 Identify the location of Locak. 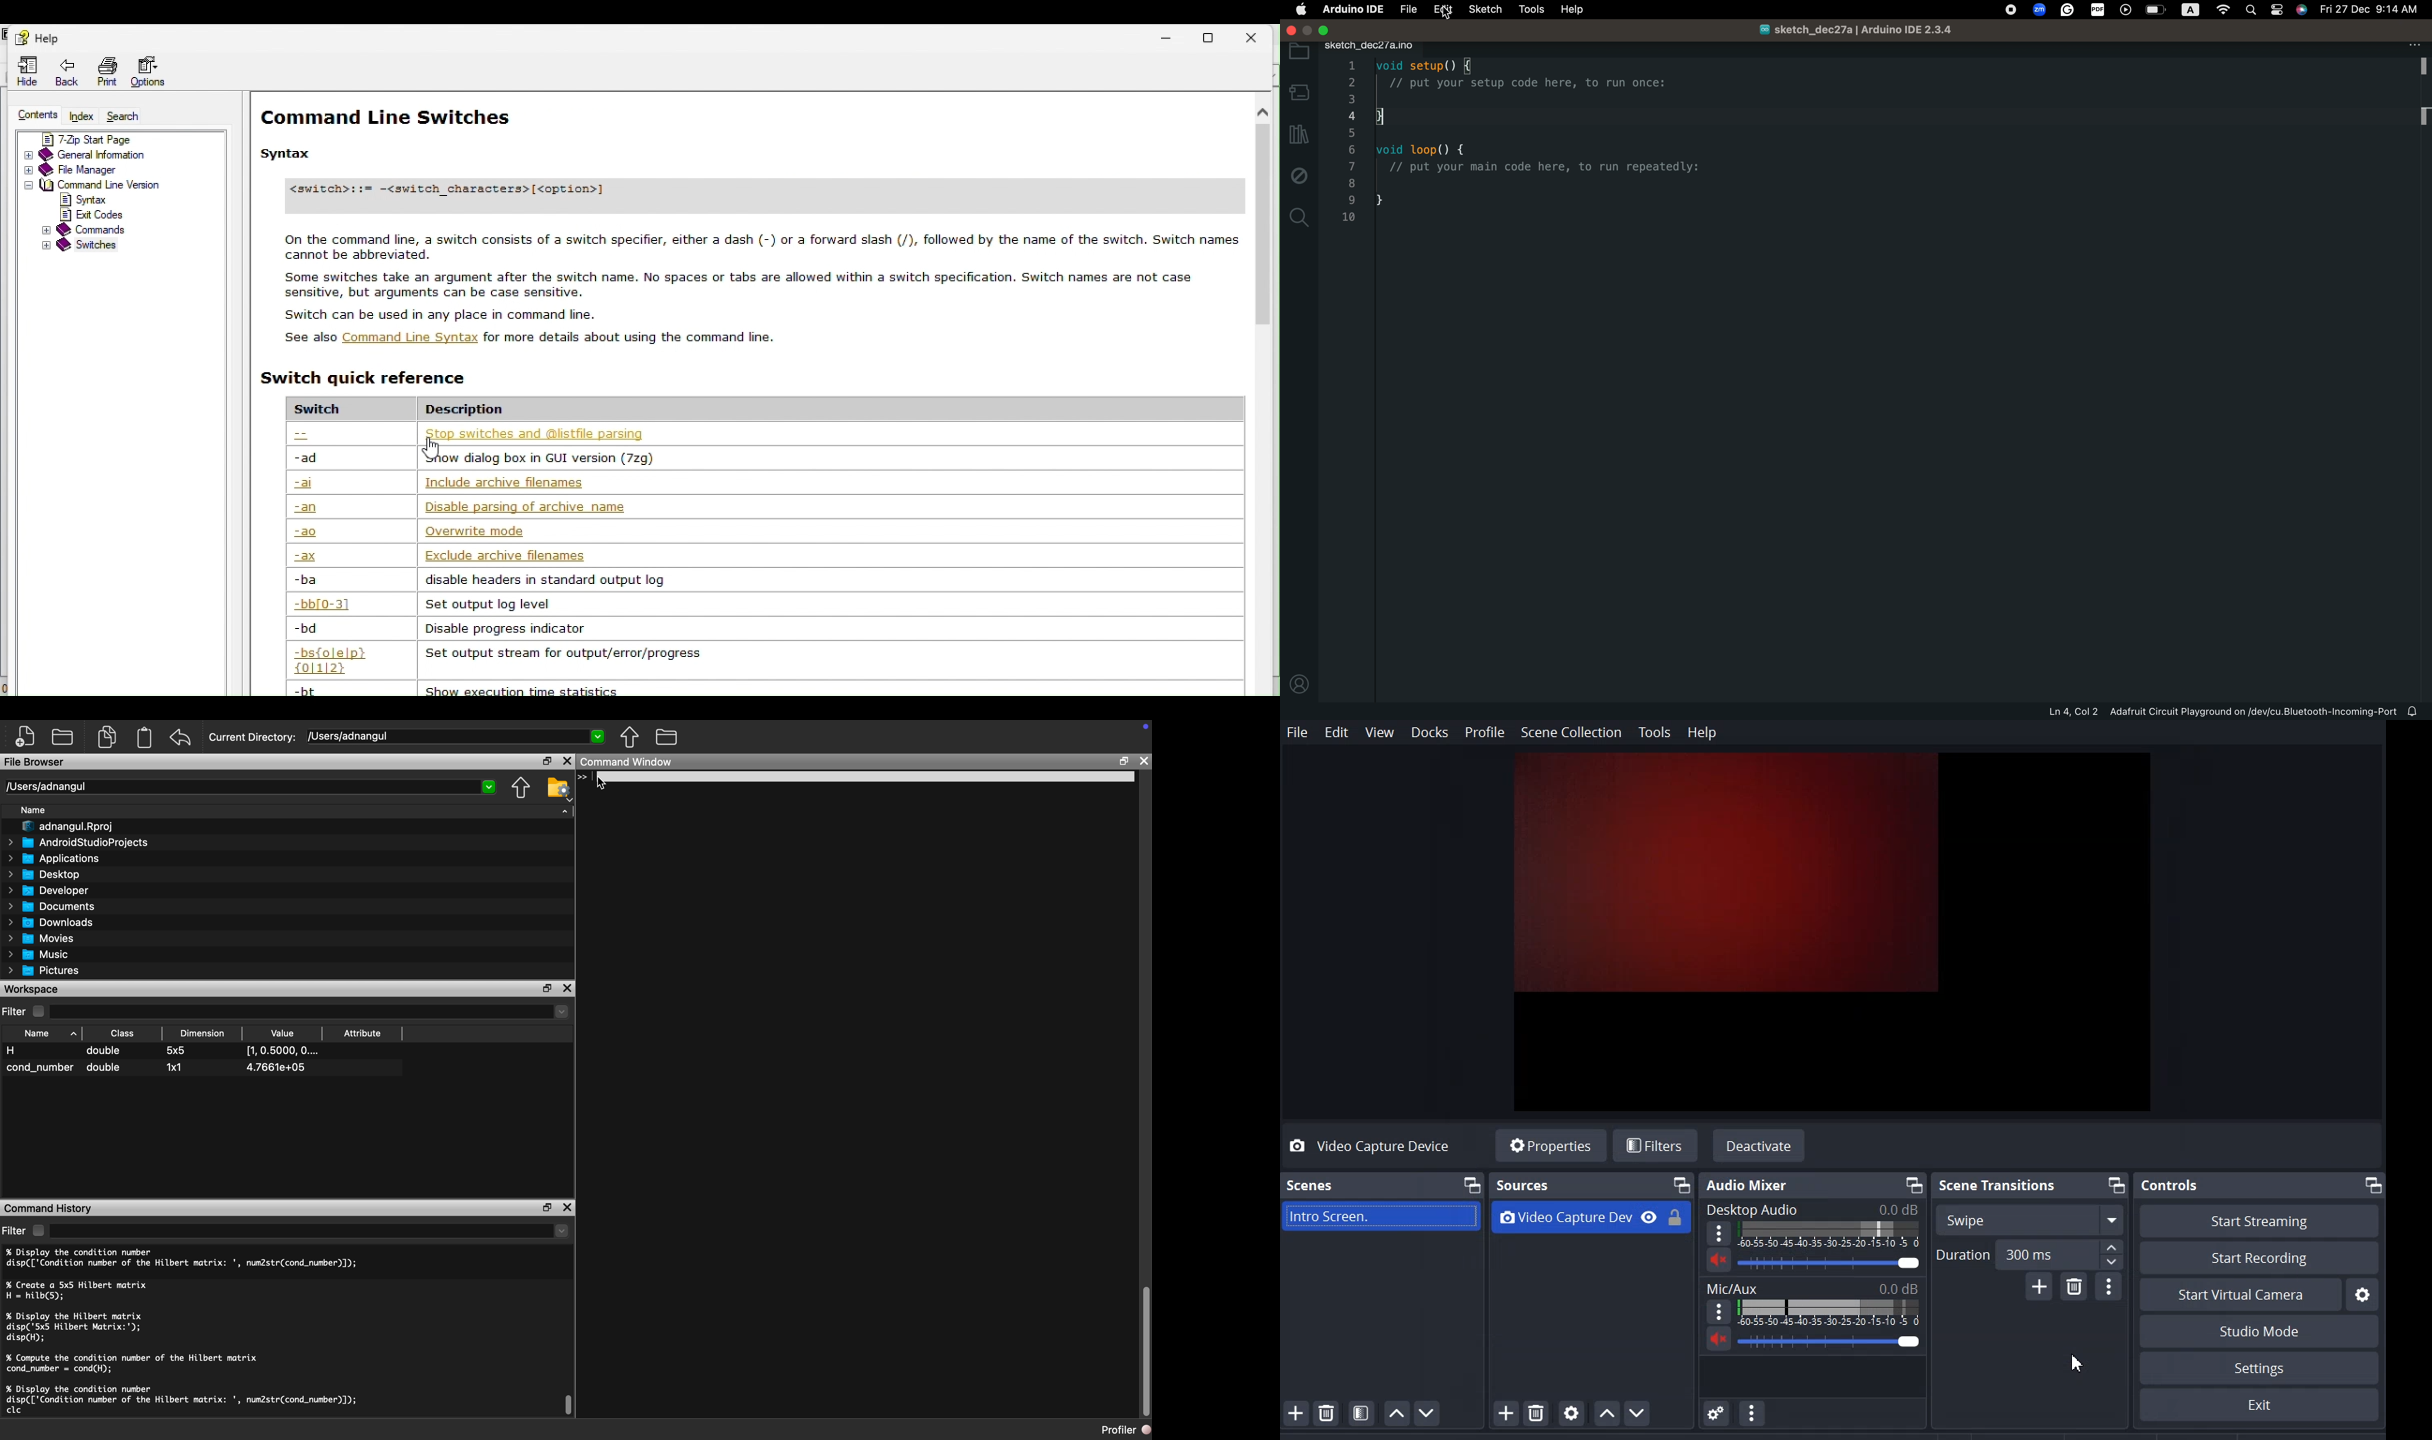
(1678, 1214).